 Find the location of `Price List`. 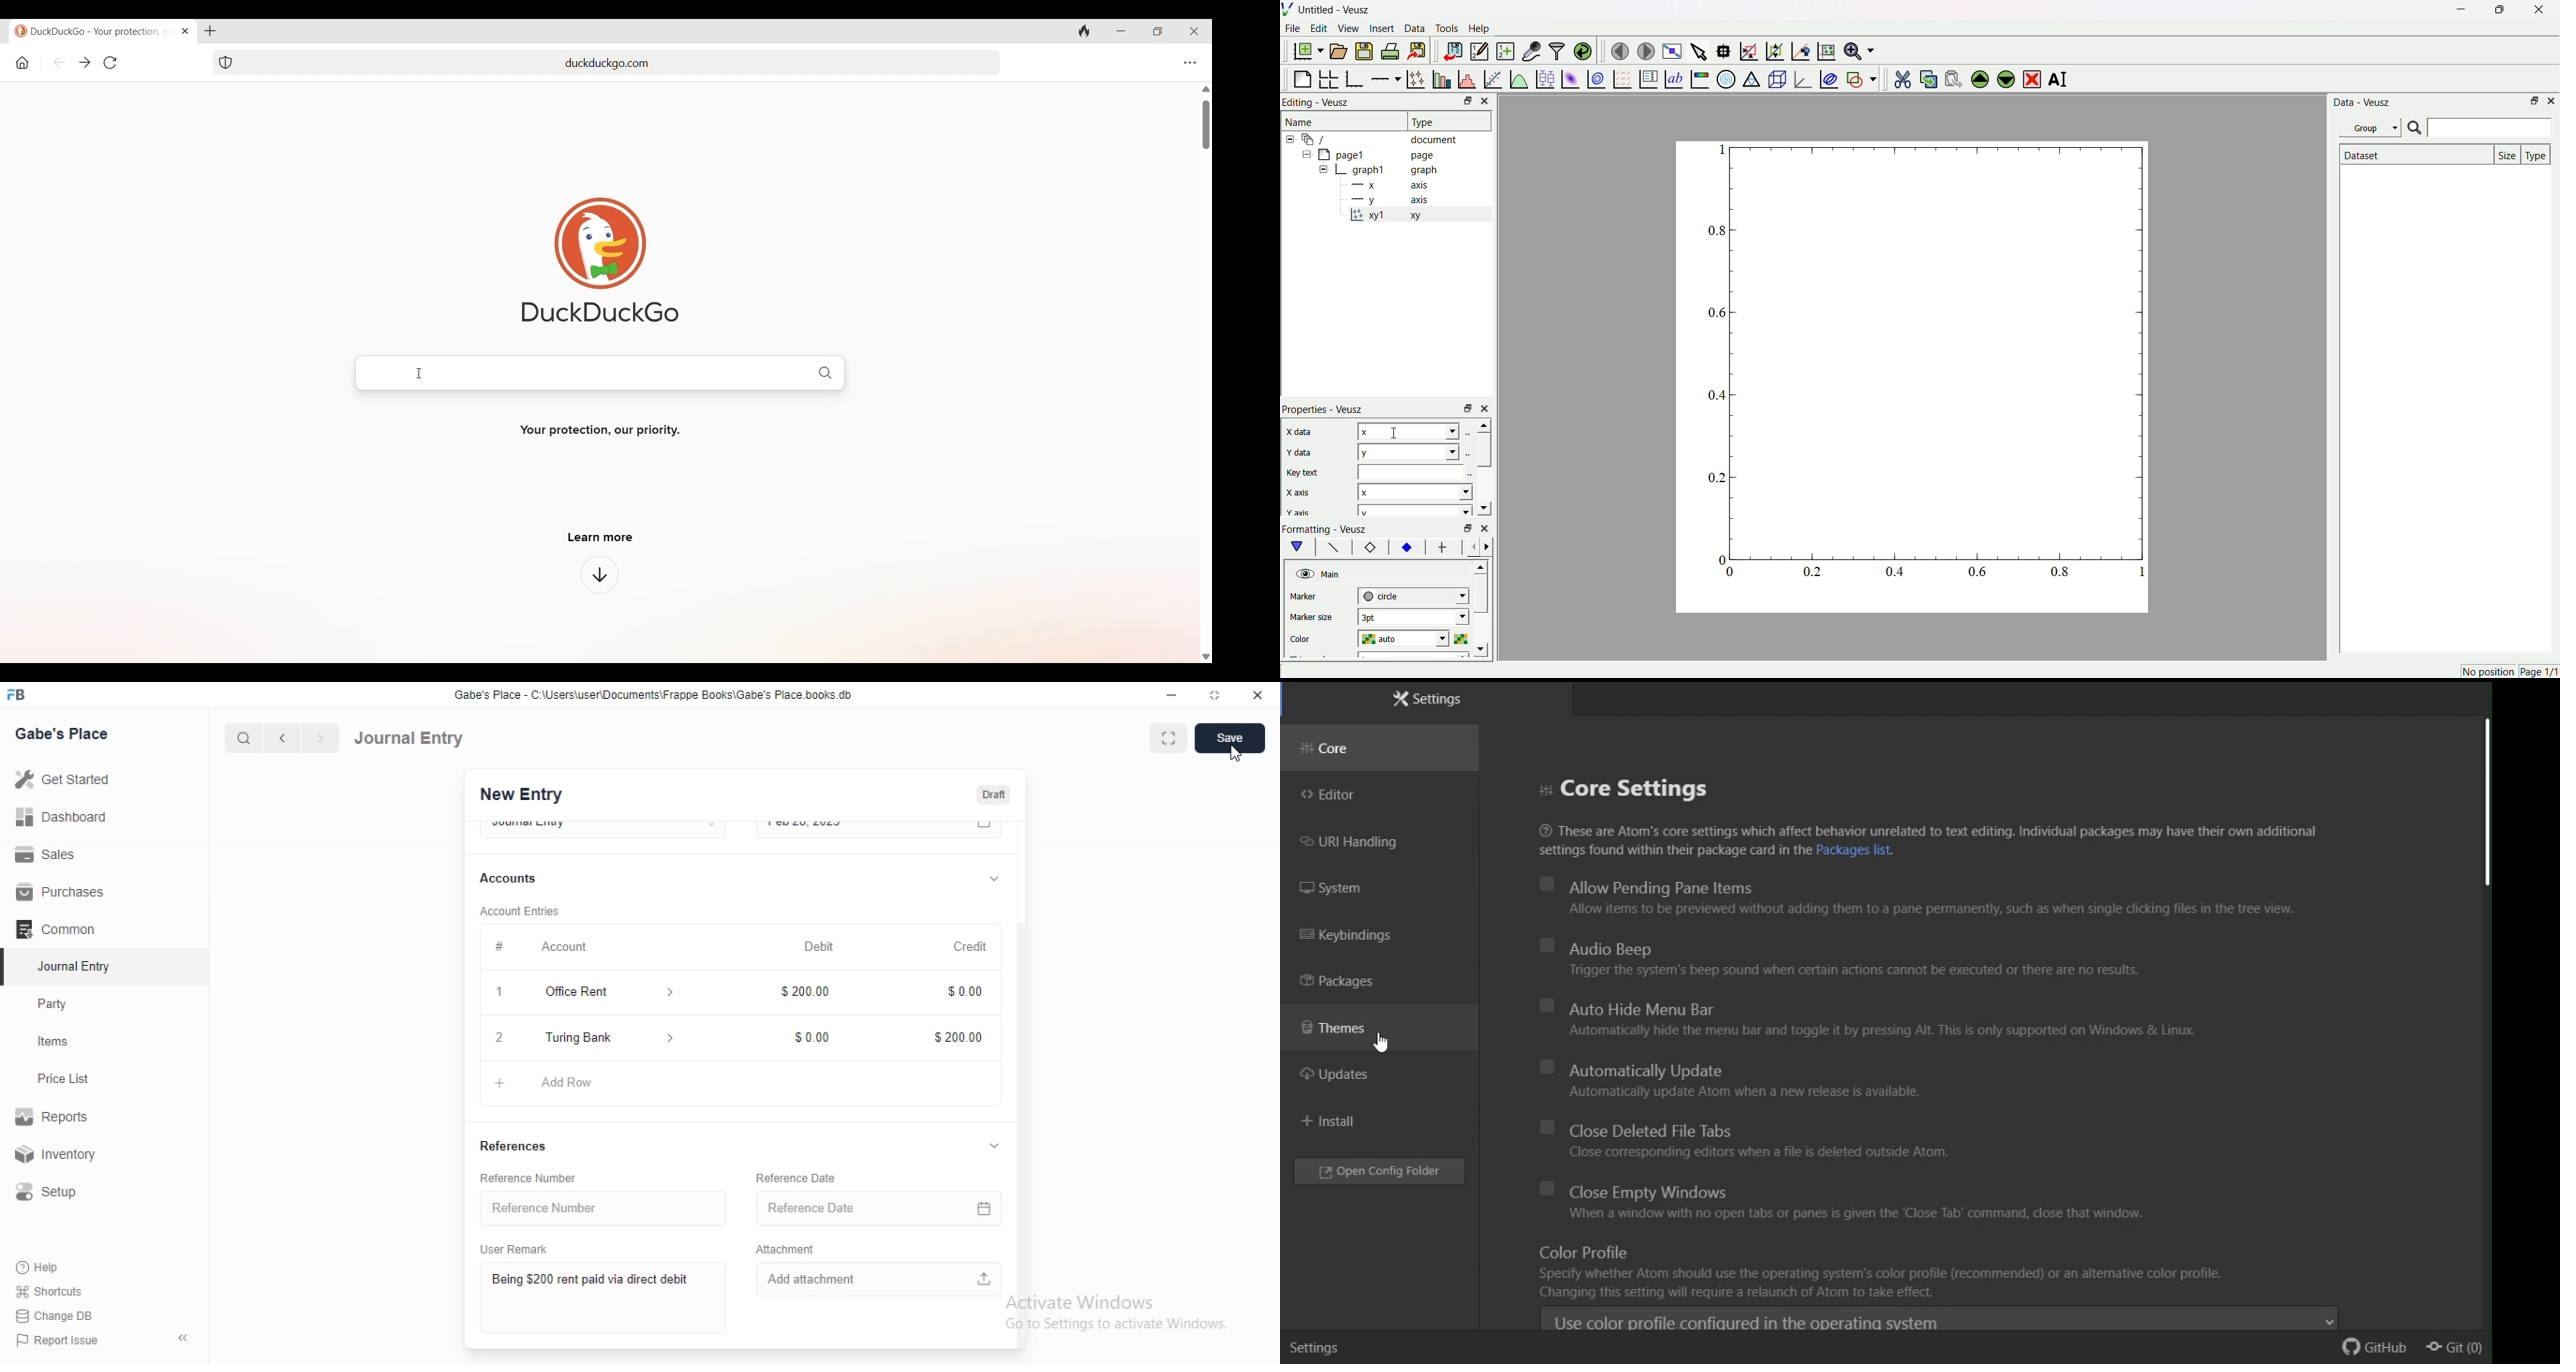

Price List is located at coordinates (62, 1079).